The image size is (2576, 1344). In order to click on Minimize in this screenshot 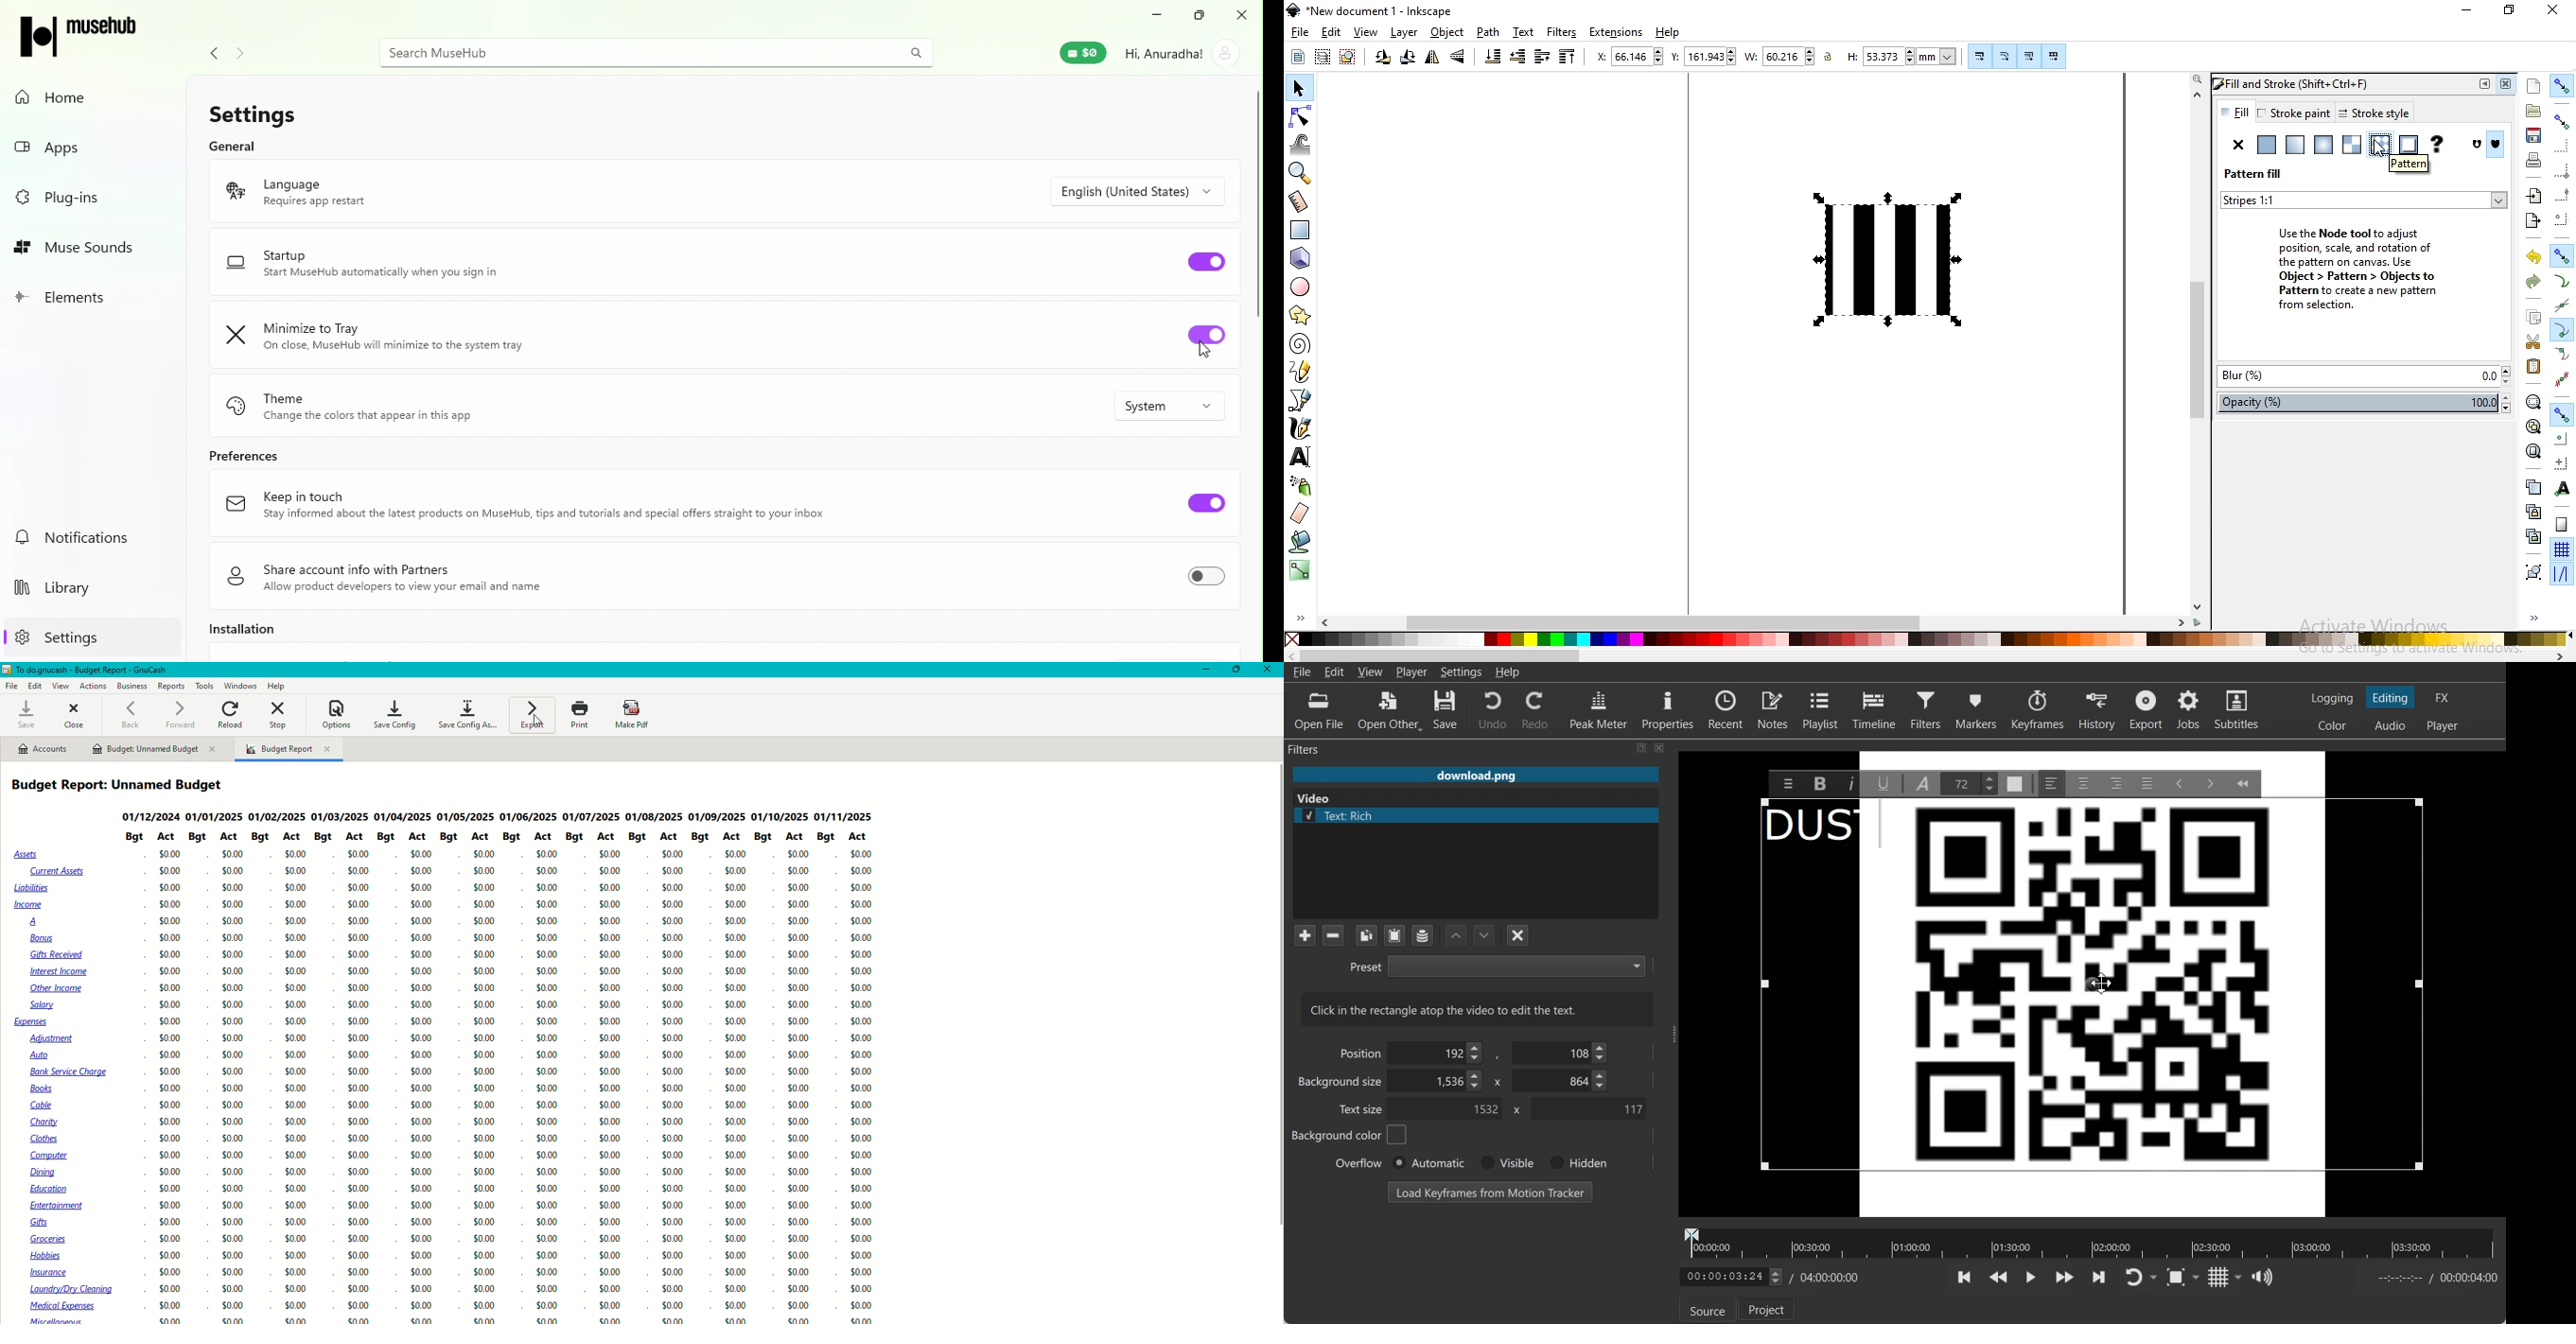, I will do `click(1151, 17)`.